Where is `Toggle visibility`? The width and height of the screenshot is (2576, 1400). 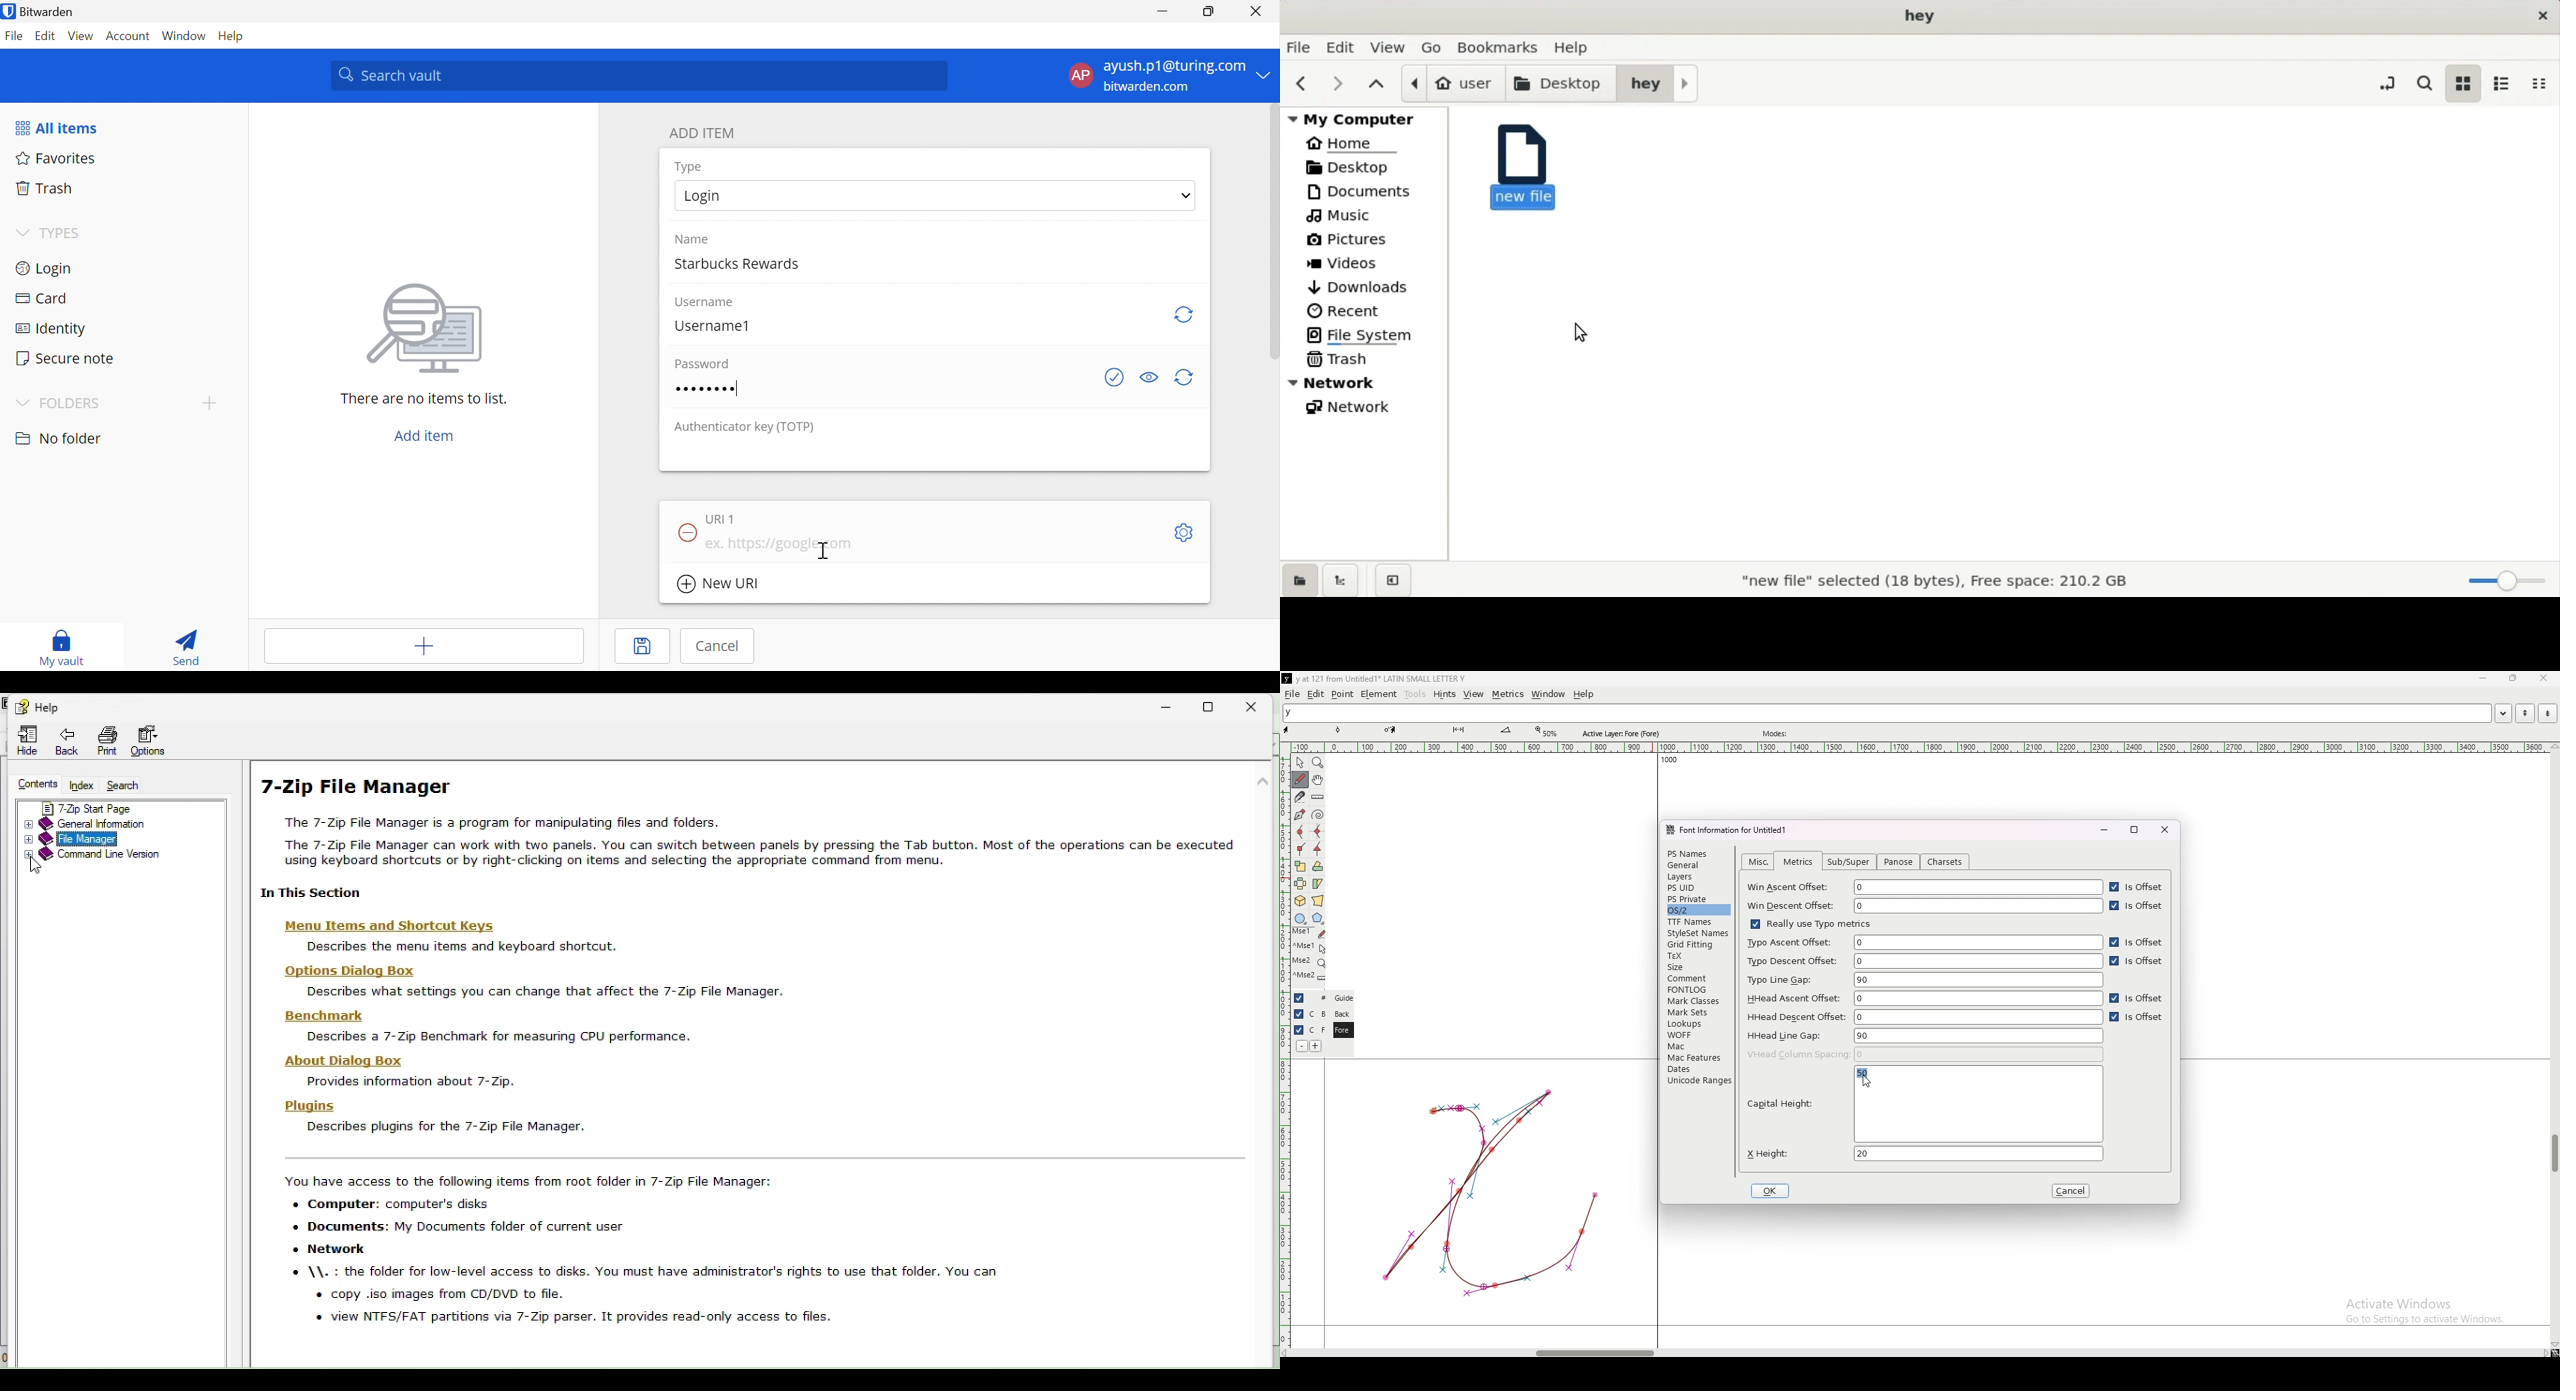
Toggle visibility is located at coordinates (1149, 377).